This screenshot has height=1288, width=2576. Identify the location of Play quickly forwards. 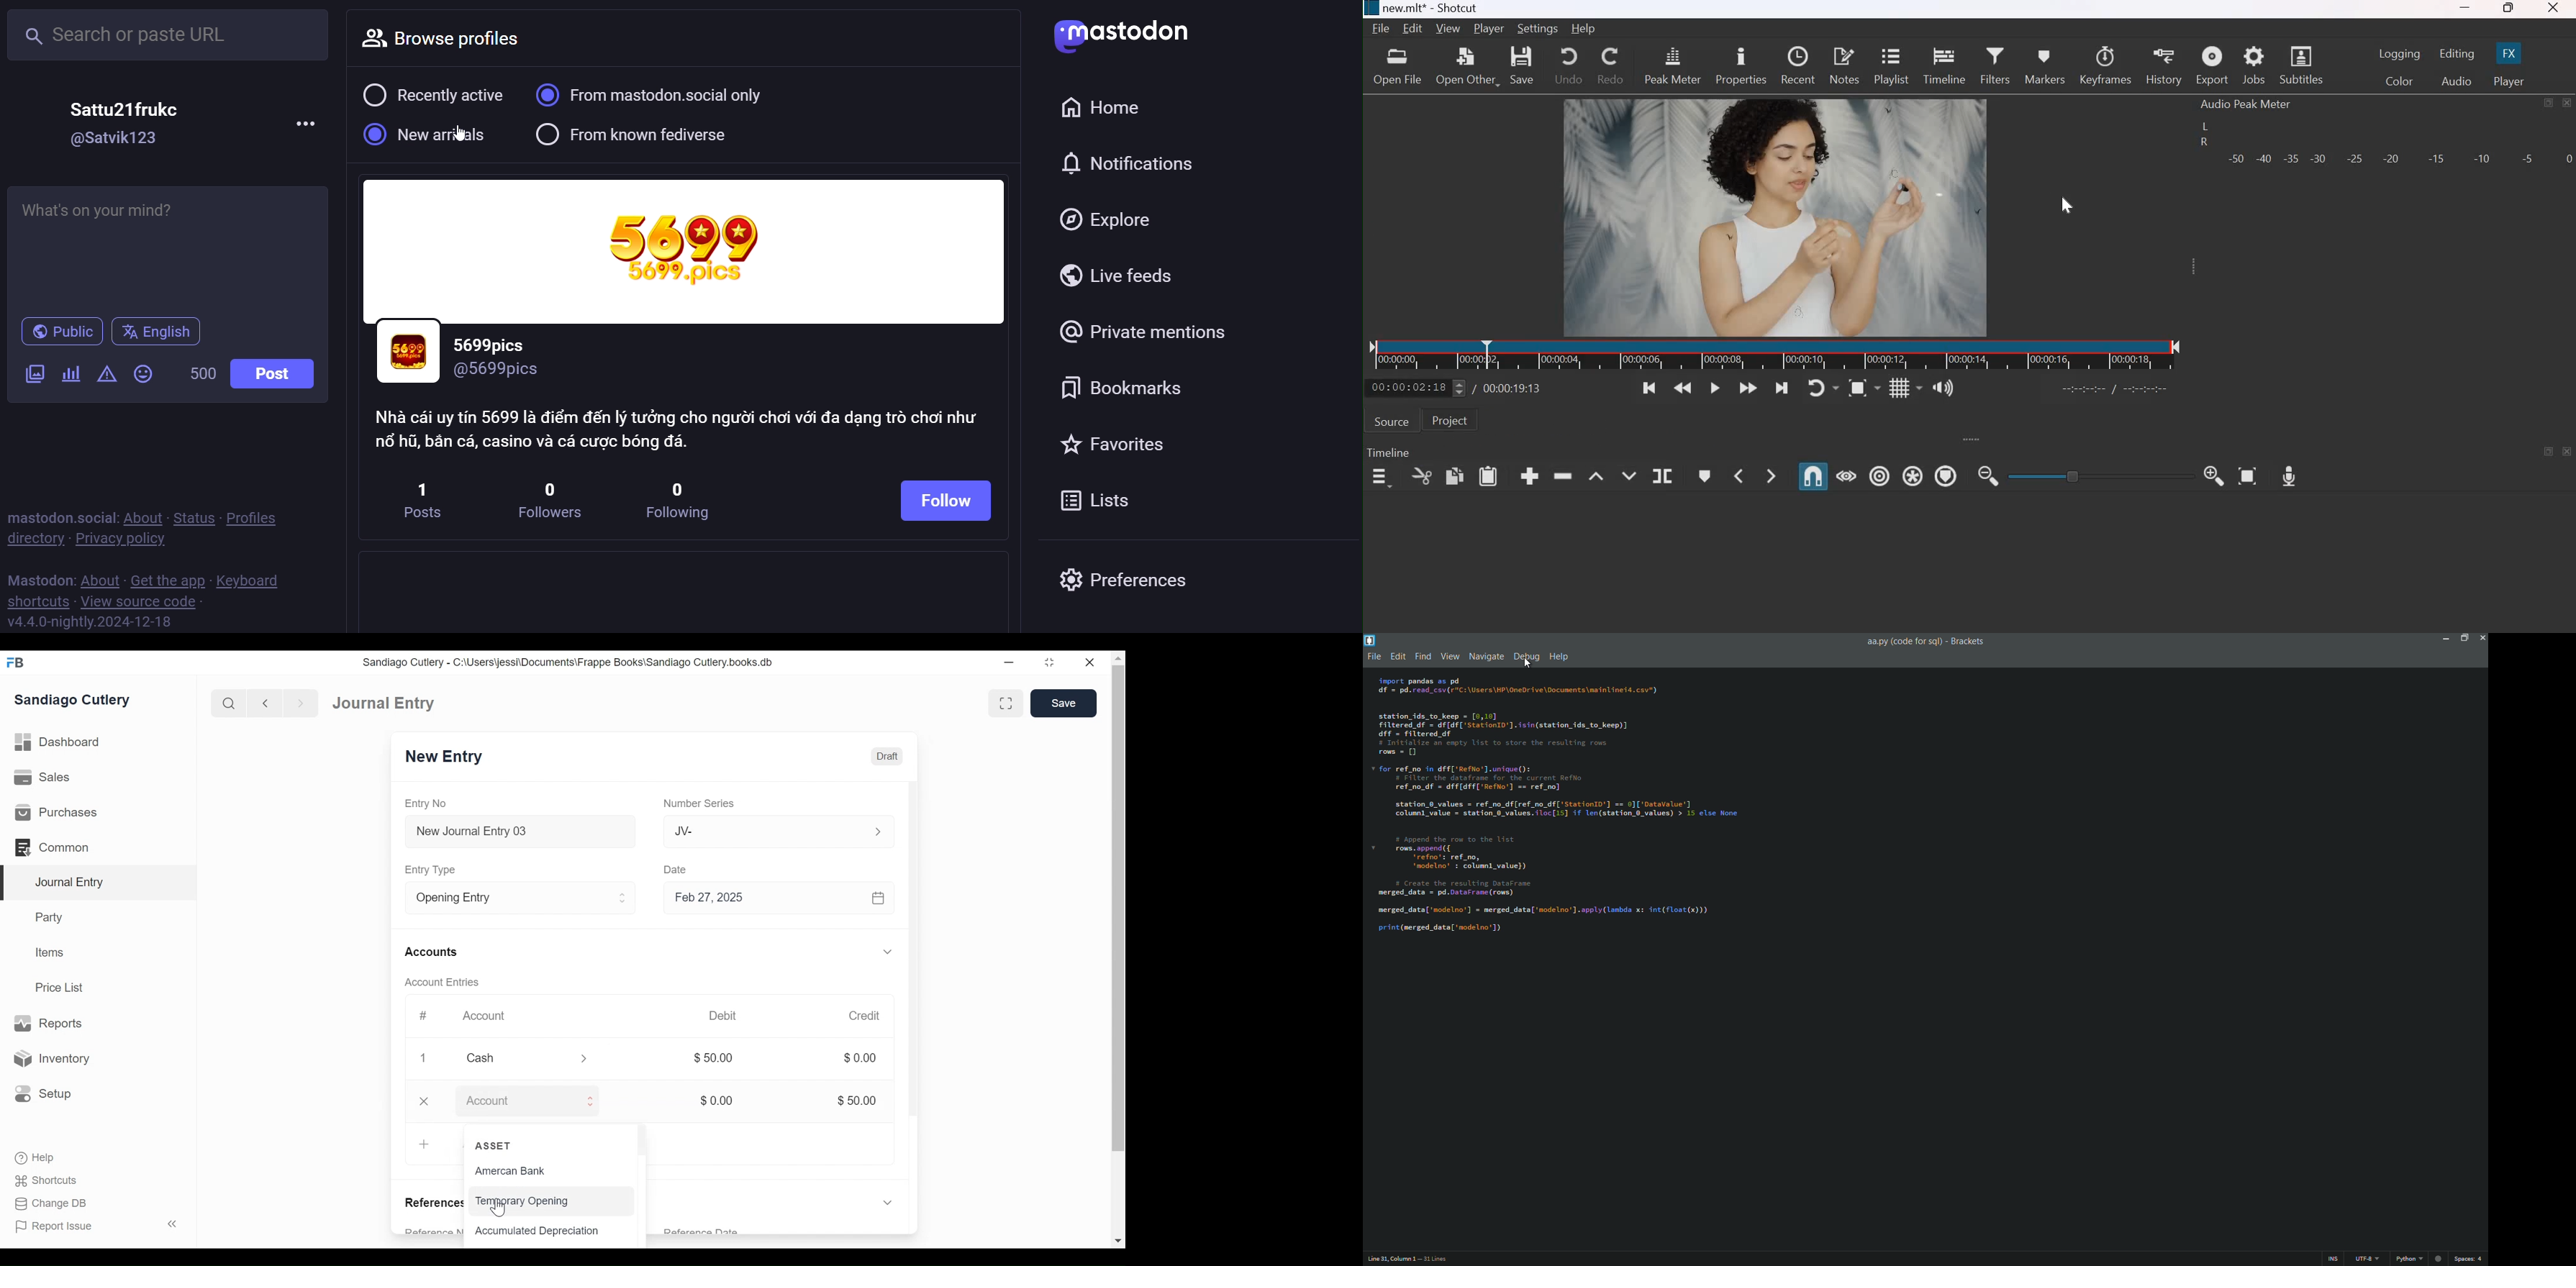
(1749, 388).